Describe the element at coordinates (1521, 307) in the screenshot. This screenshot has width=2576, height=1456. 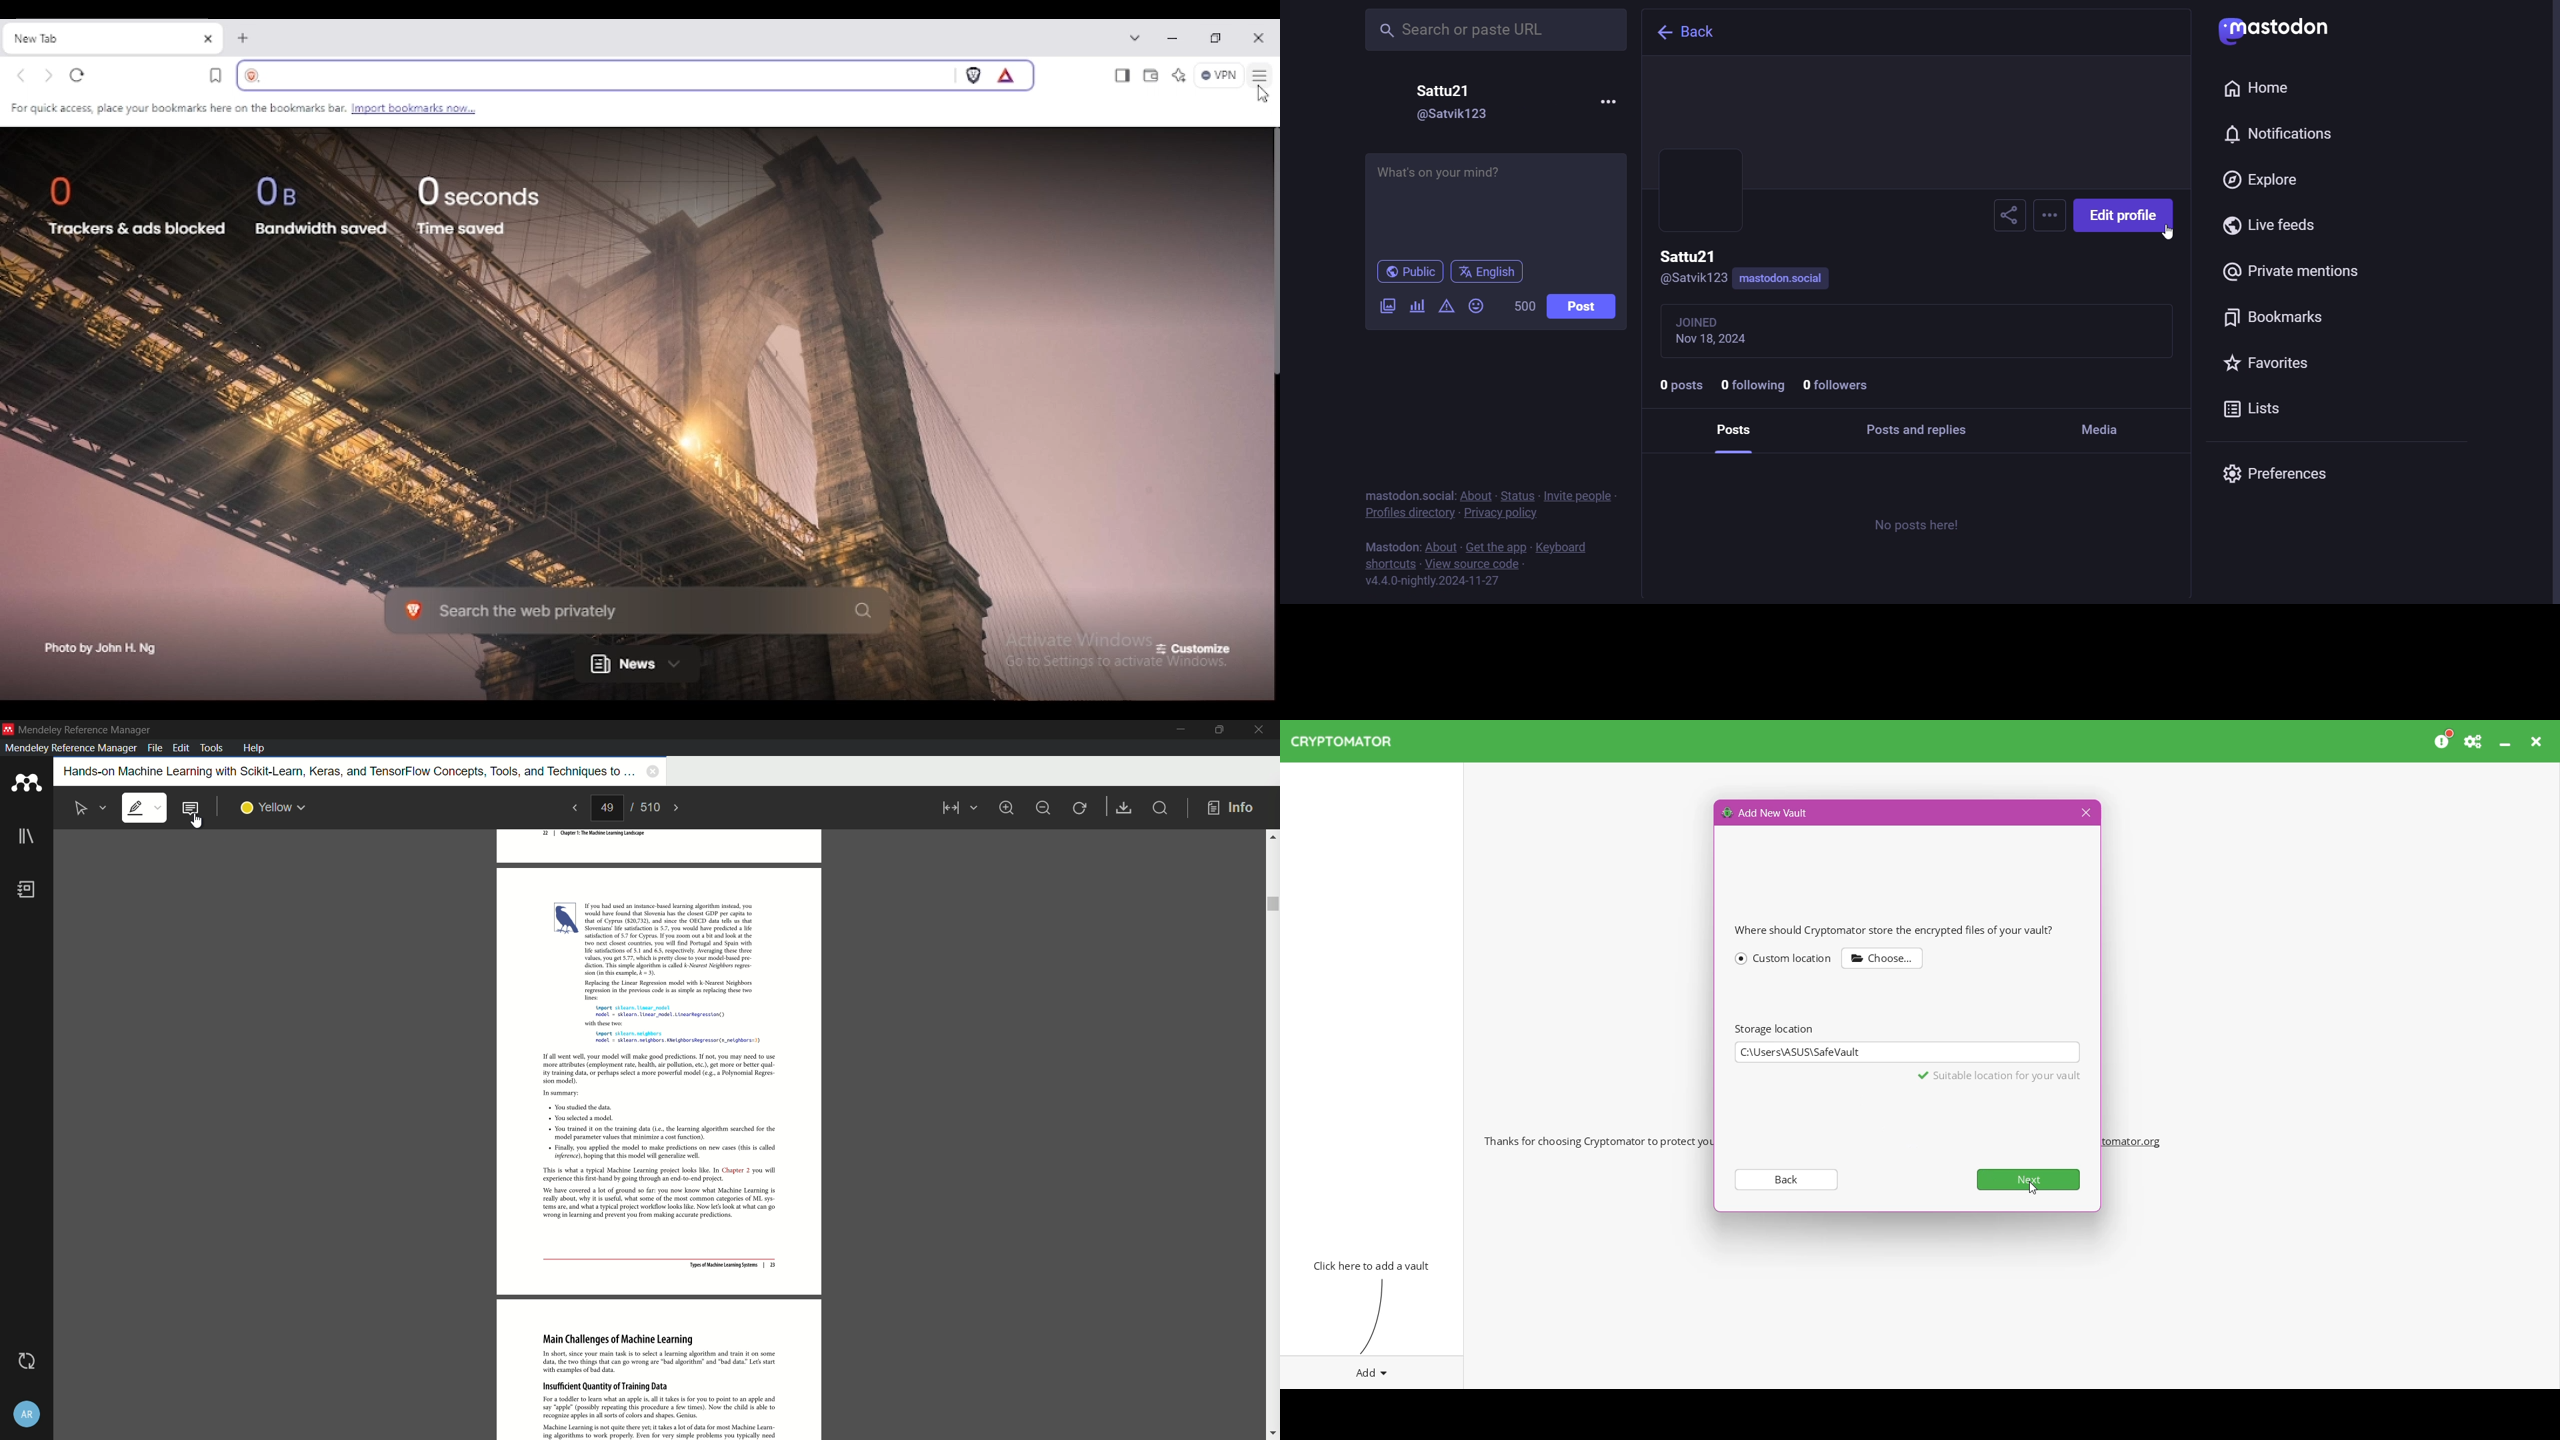
I see `500` at that location.